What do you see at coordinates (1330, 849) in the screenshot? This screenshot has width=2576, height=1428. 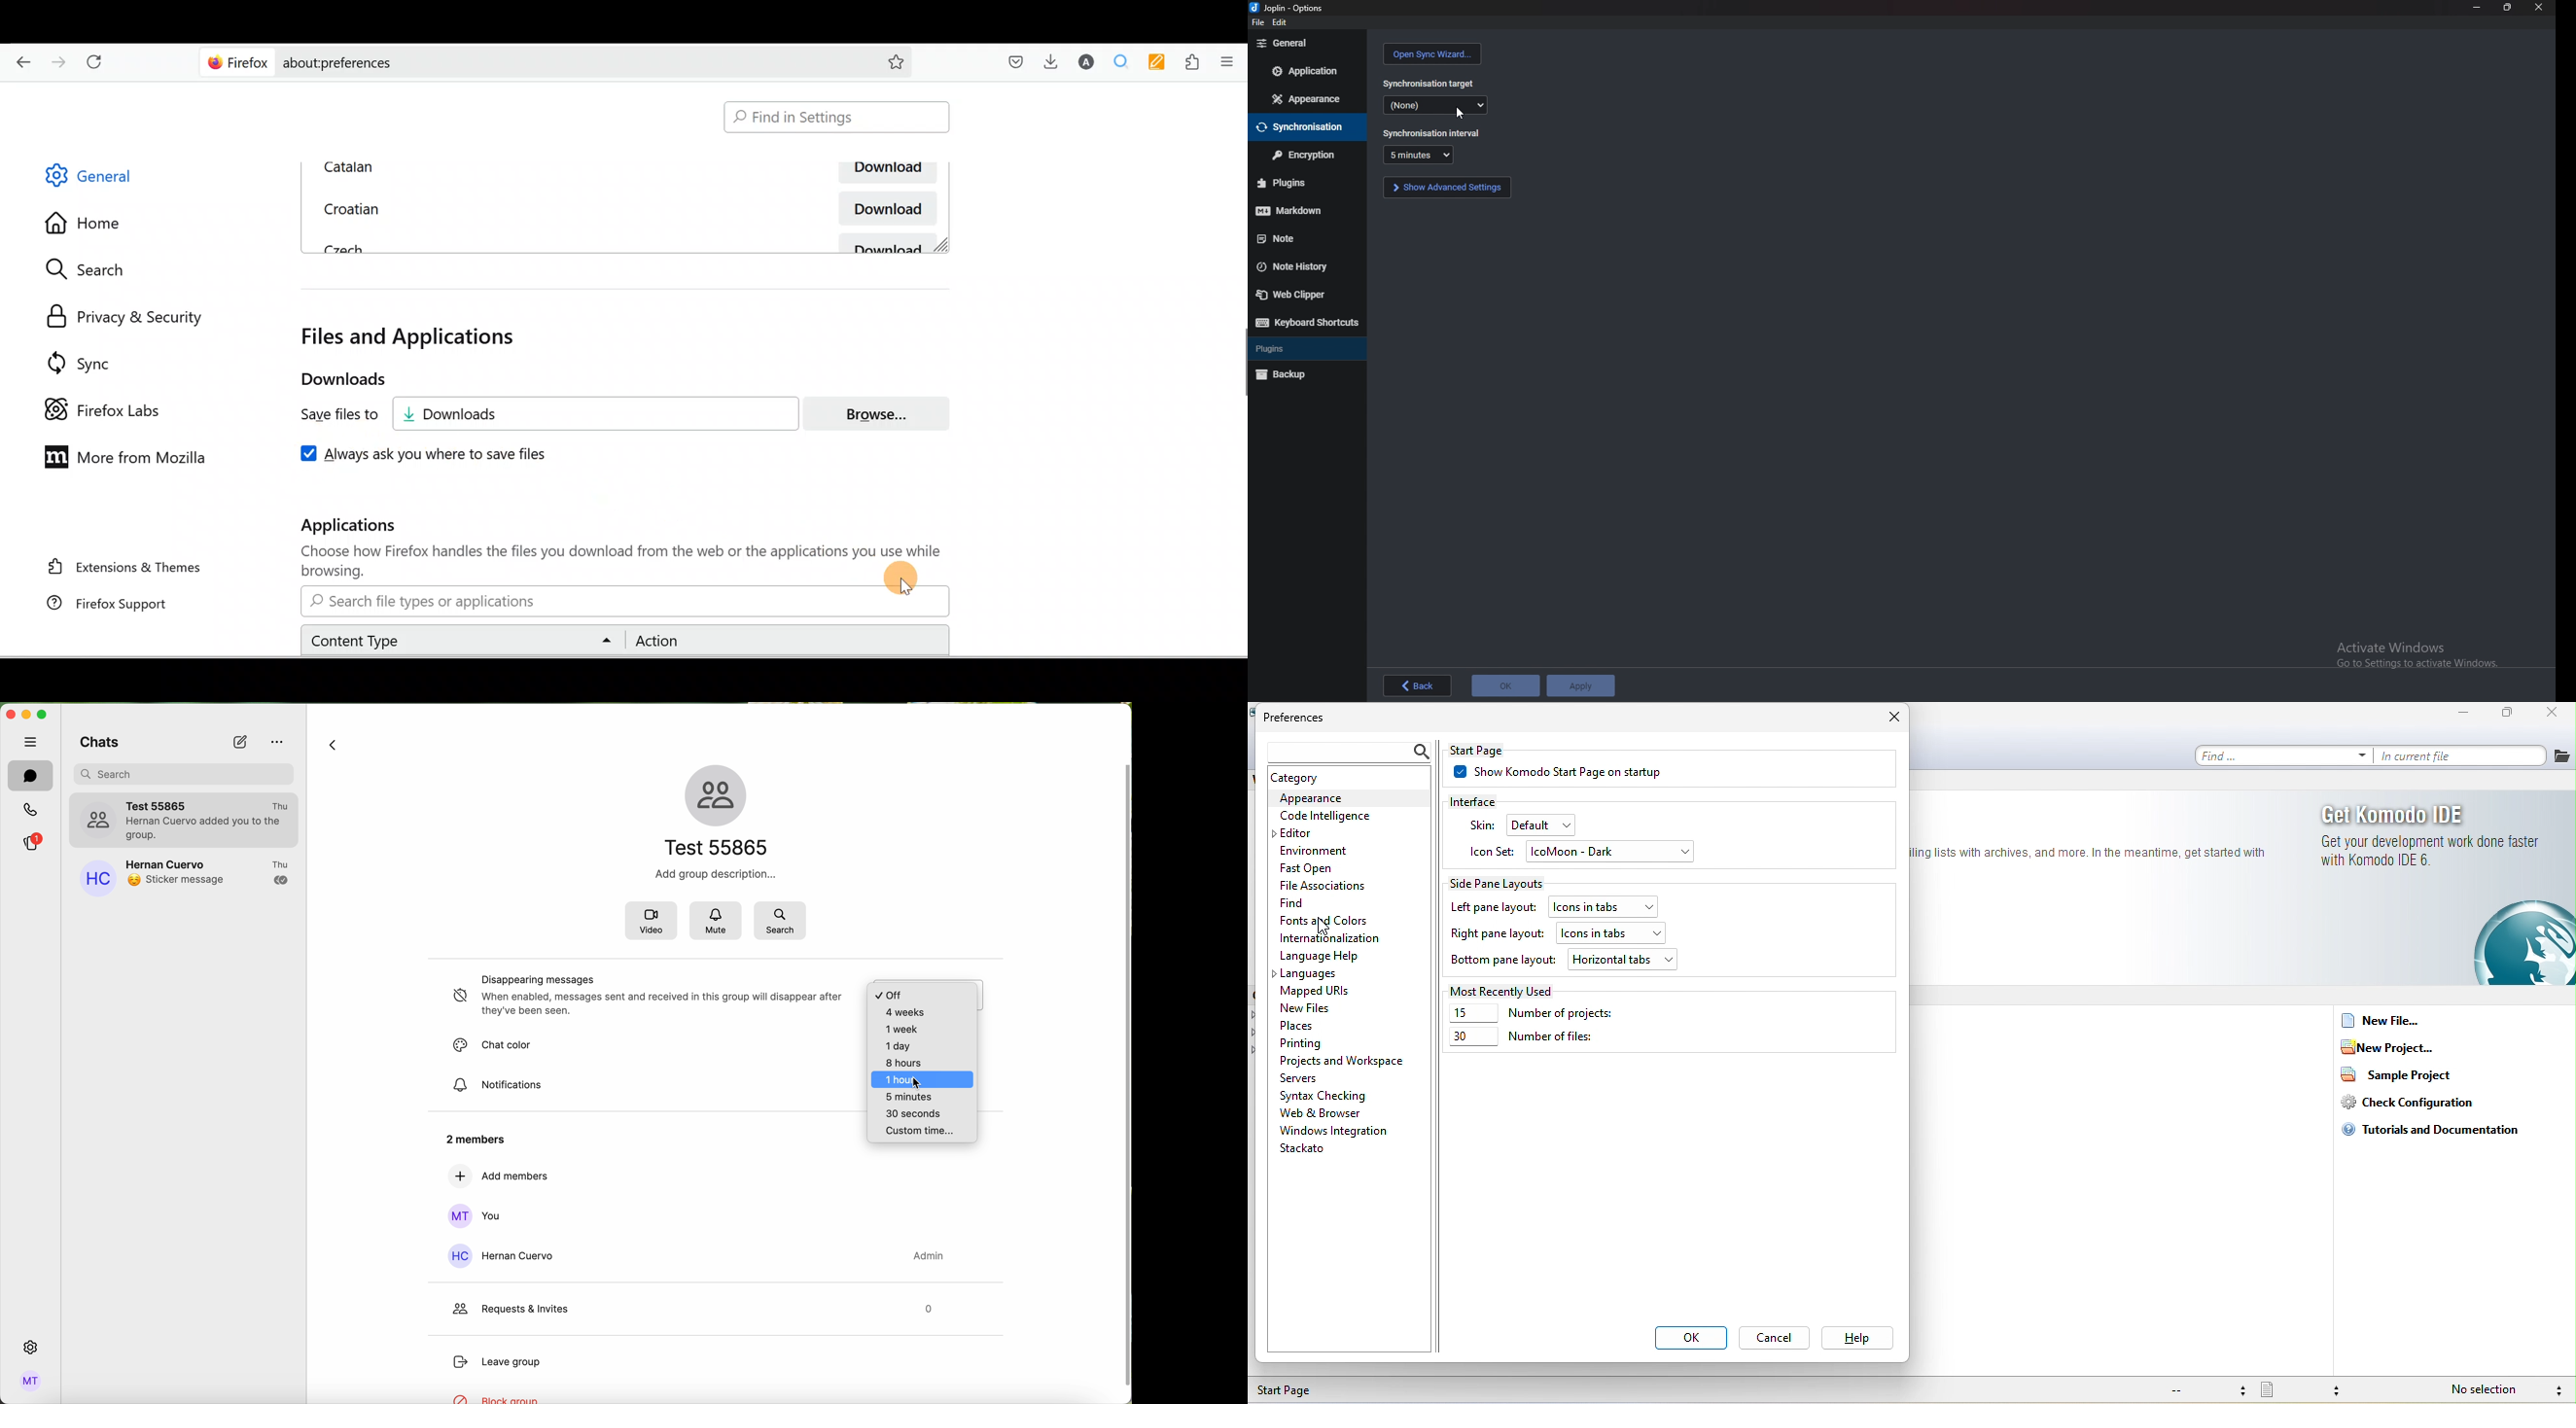 I see `environment` at bounding box center [1330, 849].